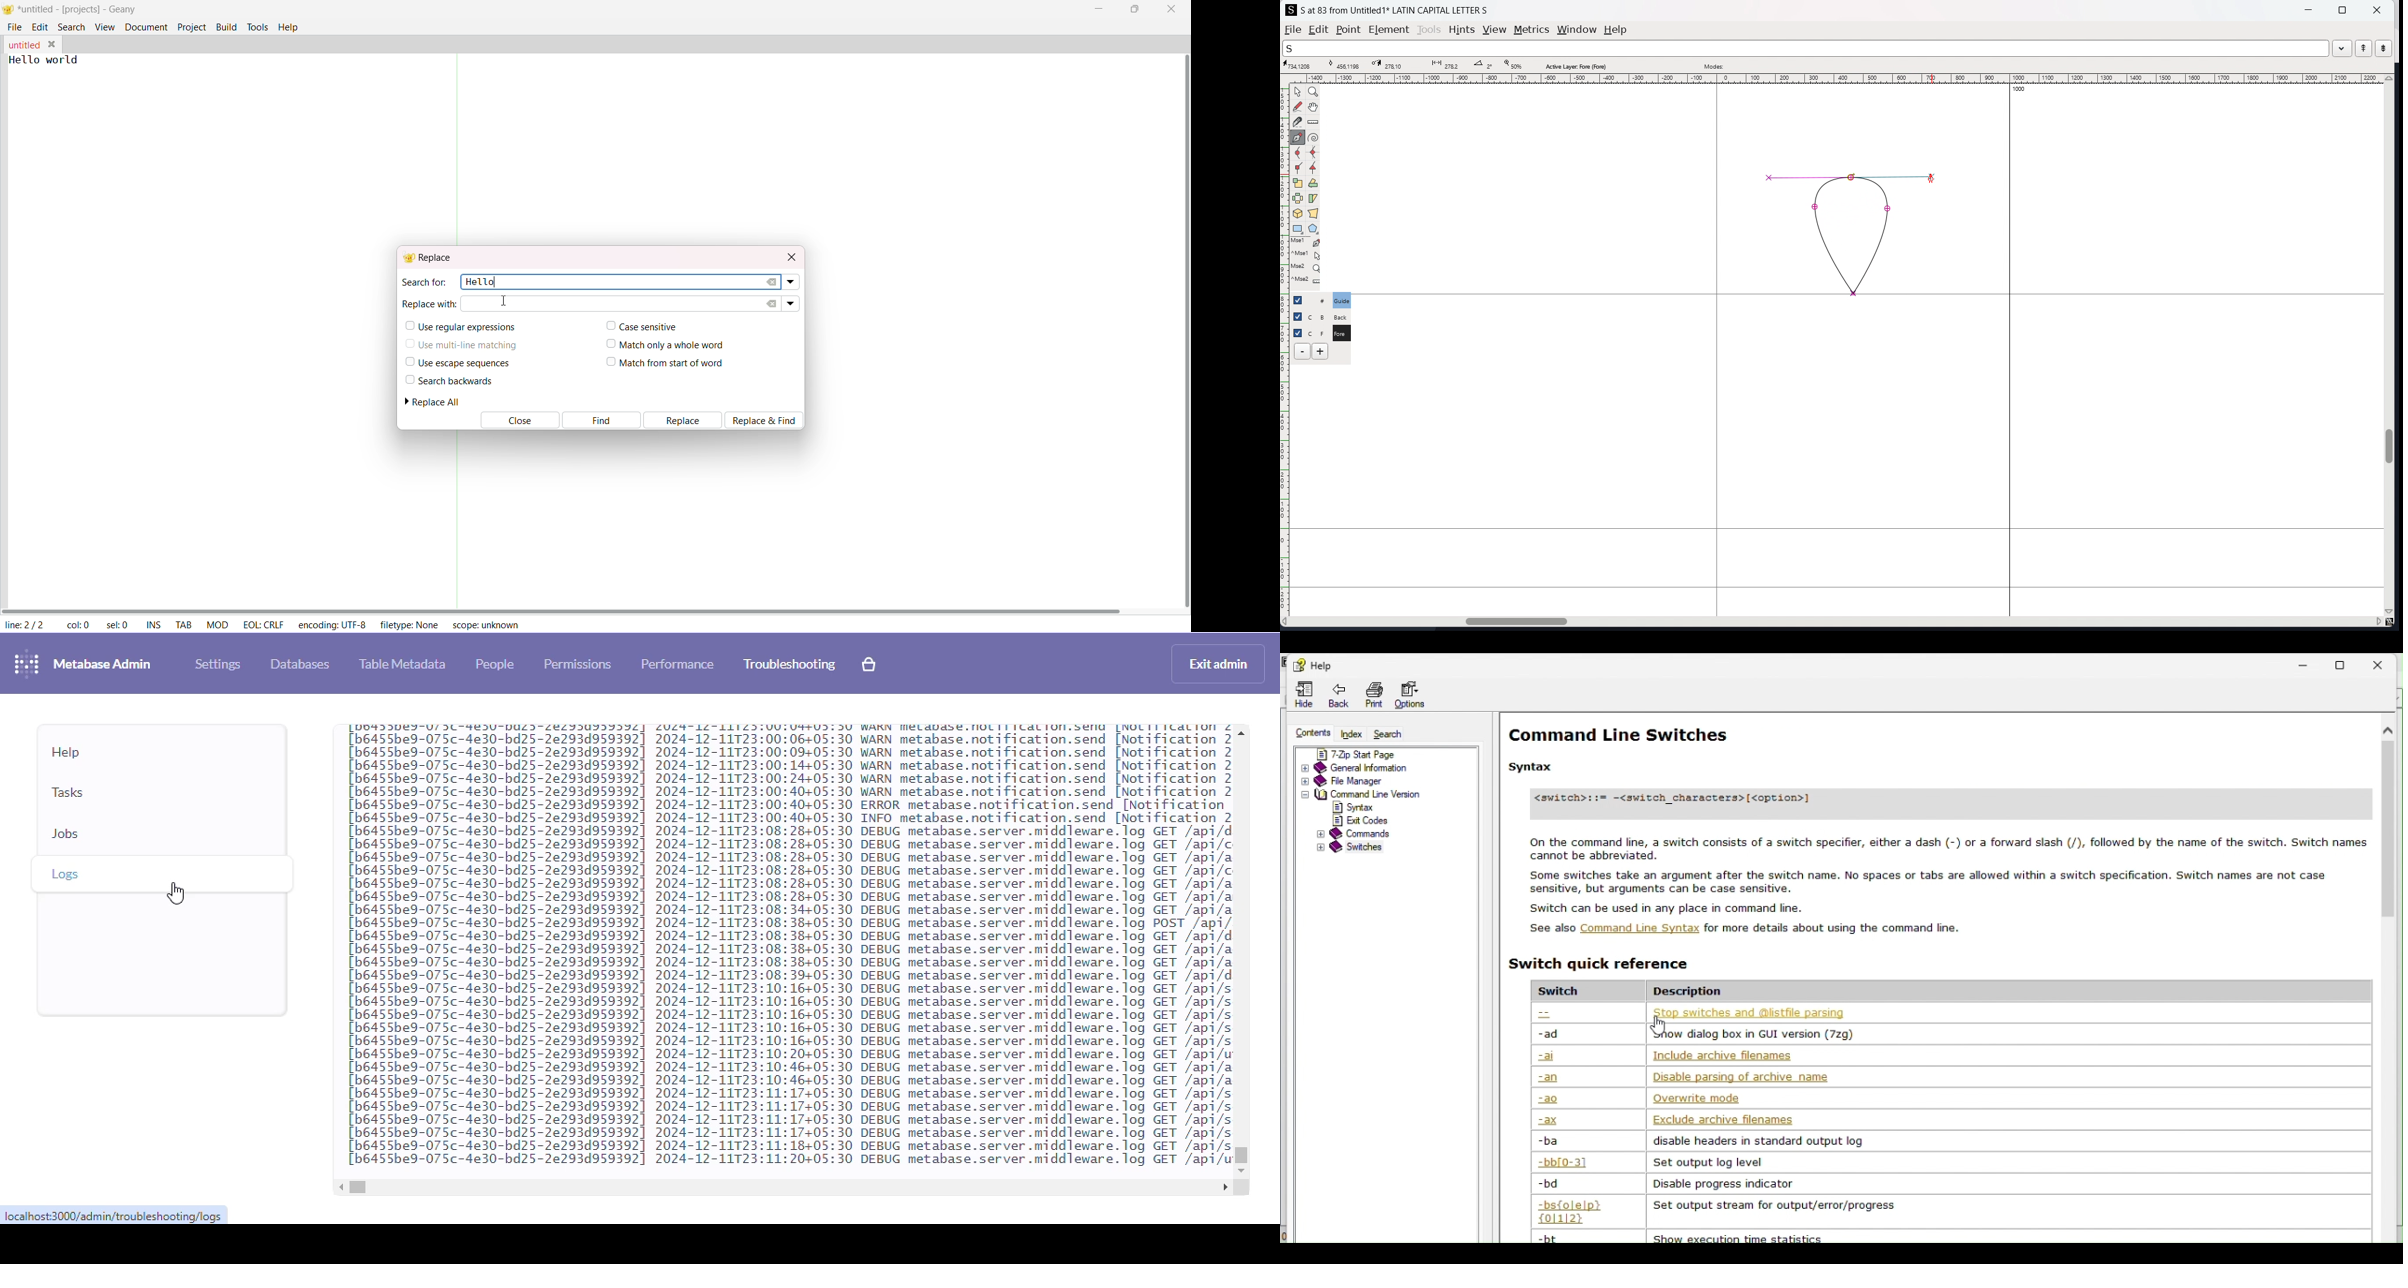  I want to click on shape, so click(1854, 227).